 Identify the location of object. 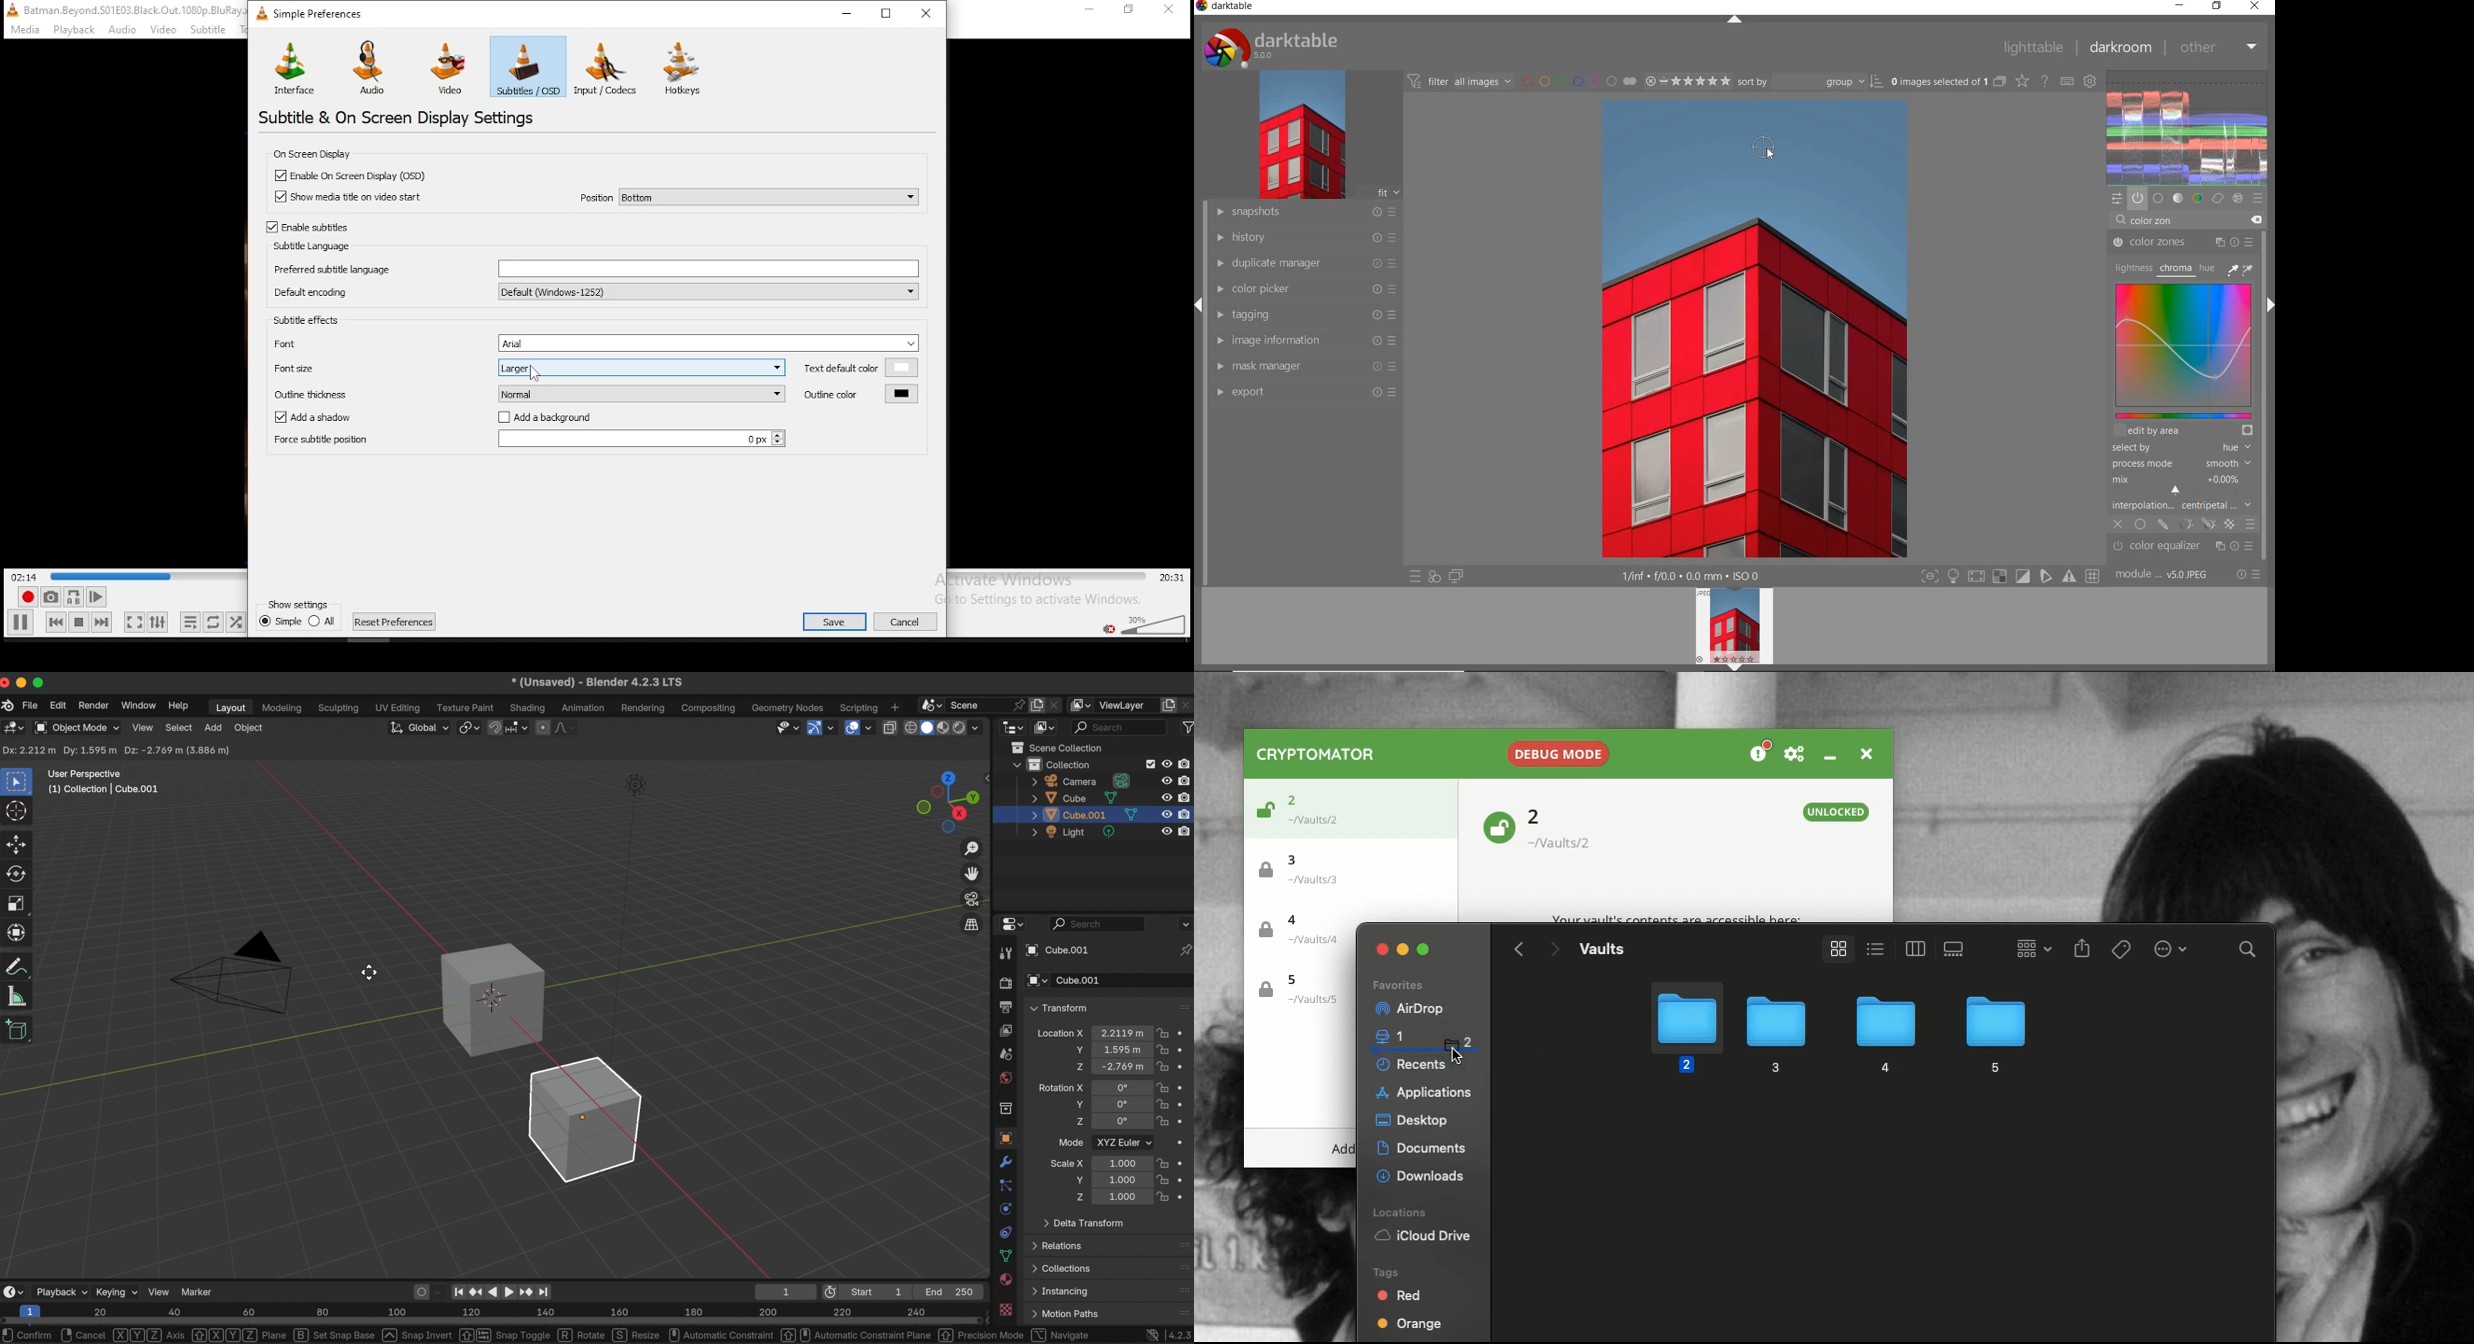
(250, 729).